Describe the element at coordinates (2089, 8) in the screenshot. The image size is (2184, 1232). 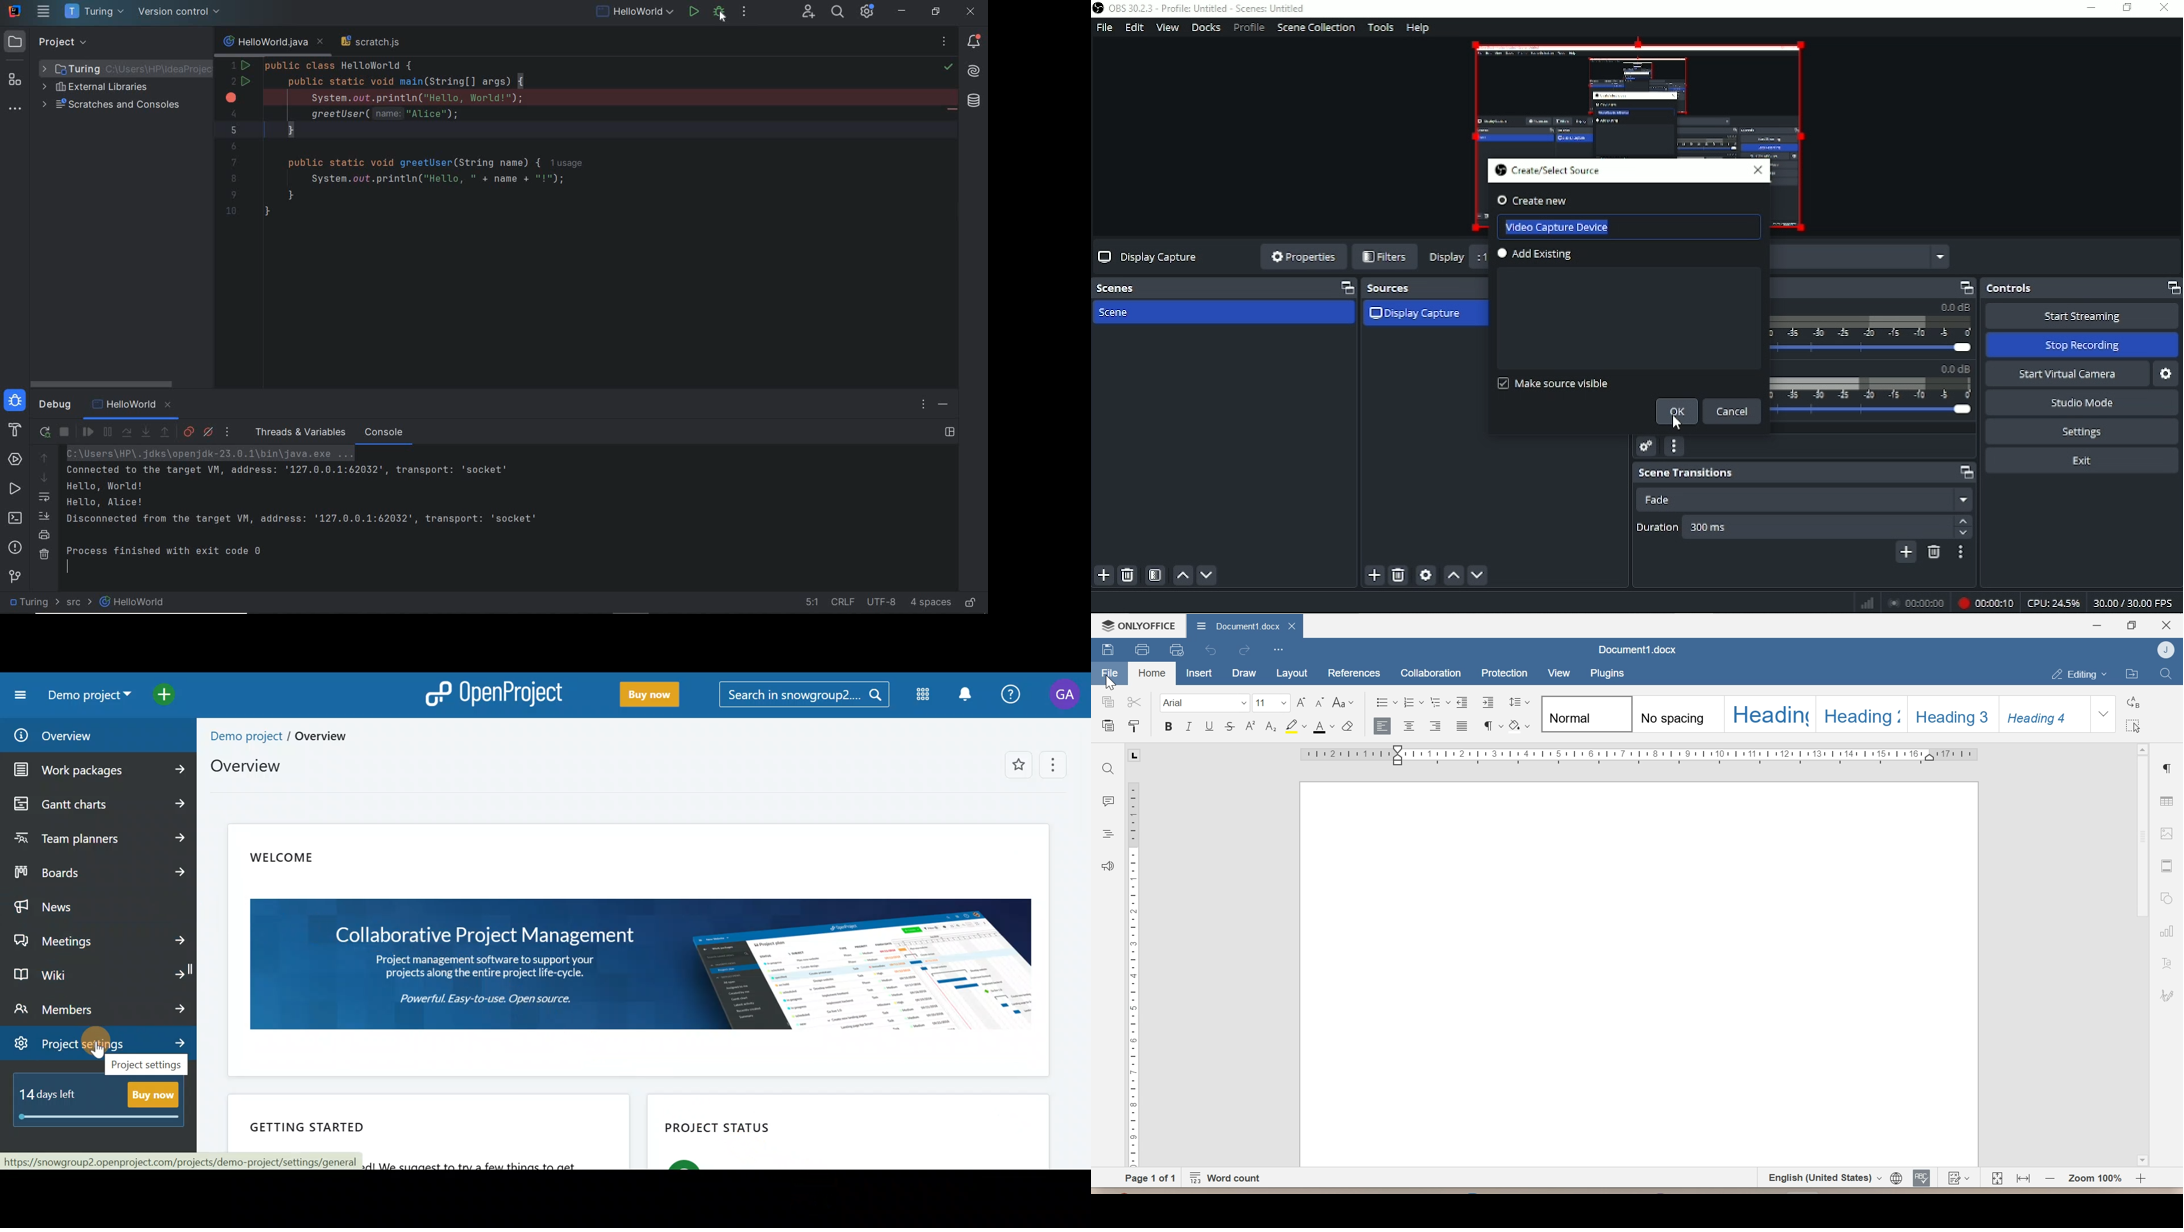
I see `Minimize` at that location.